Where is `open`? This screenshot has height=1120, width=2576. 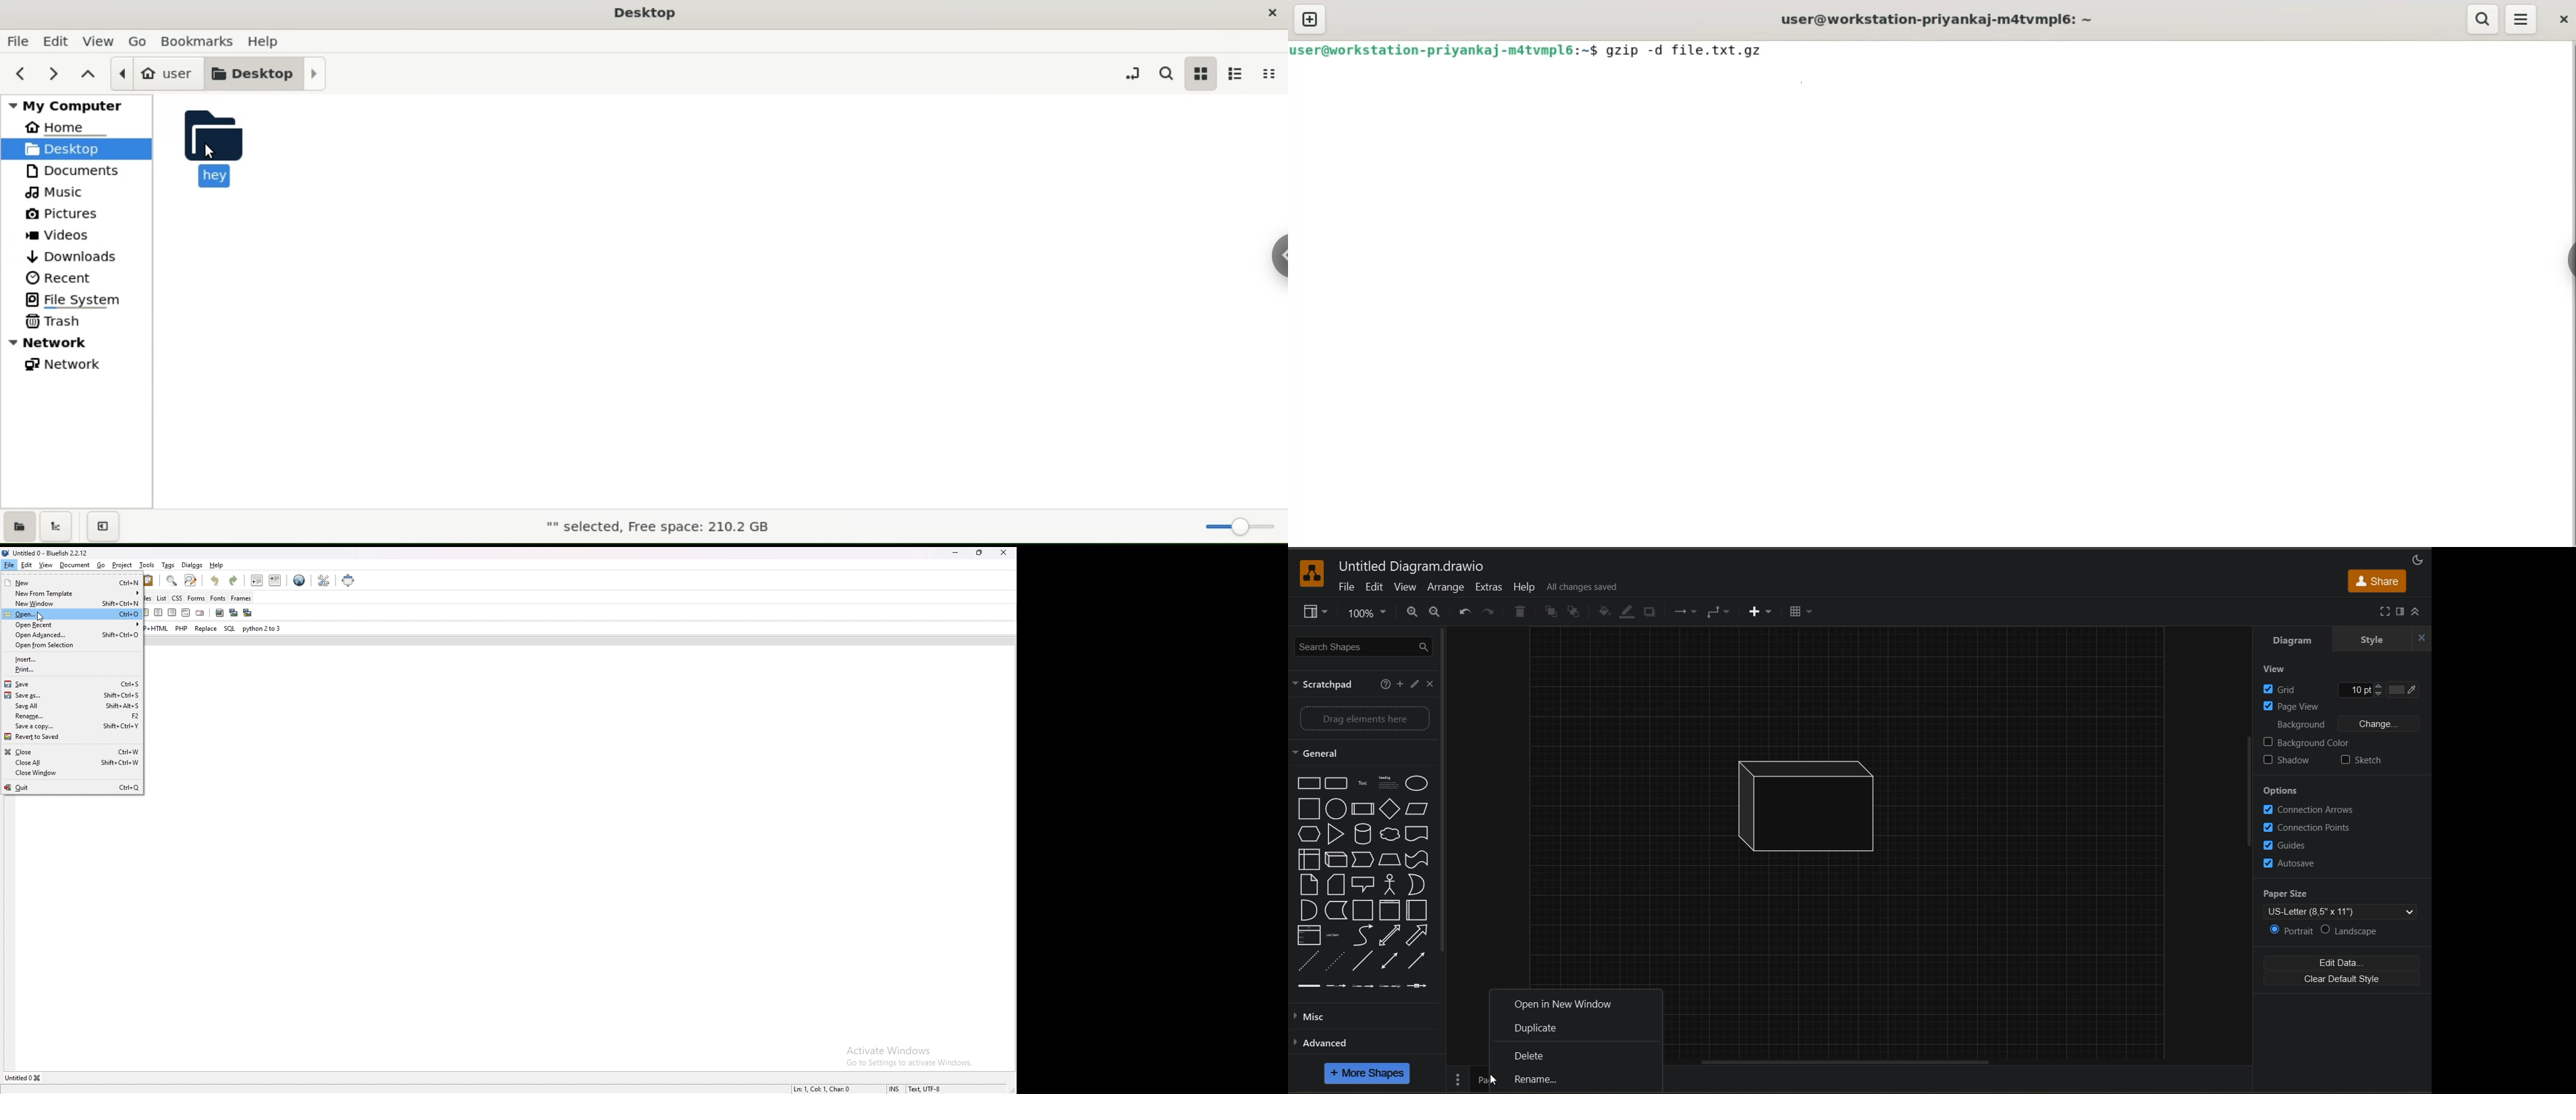 open is located at coordinates (38, 614).